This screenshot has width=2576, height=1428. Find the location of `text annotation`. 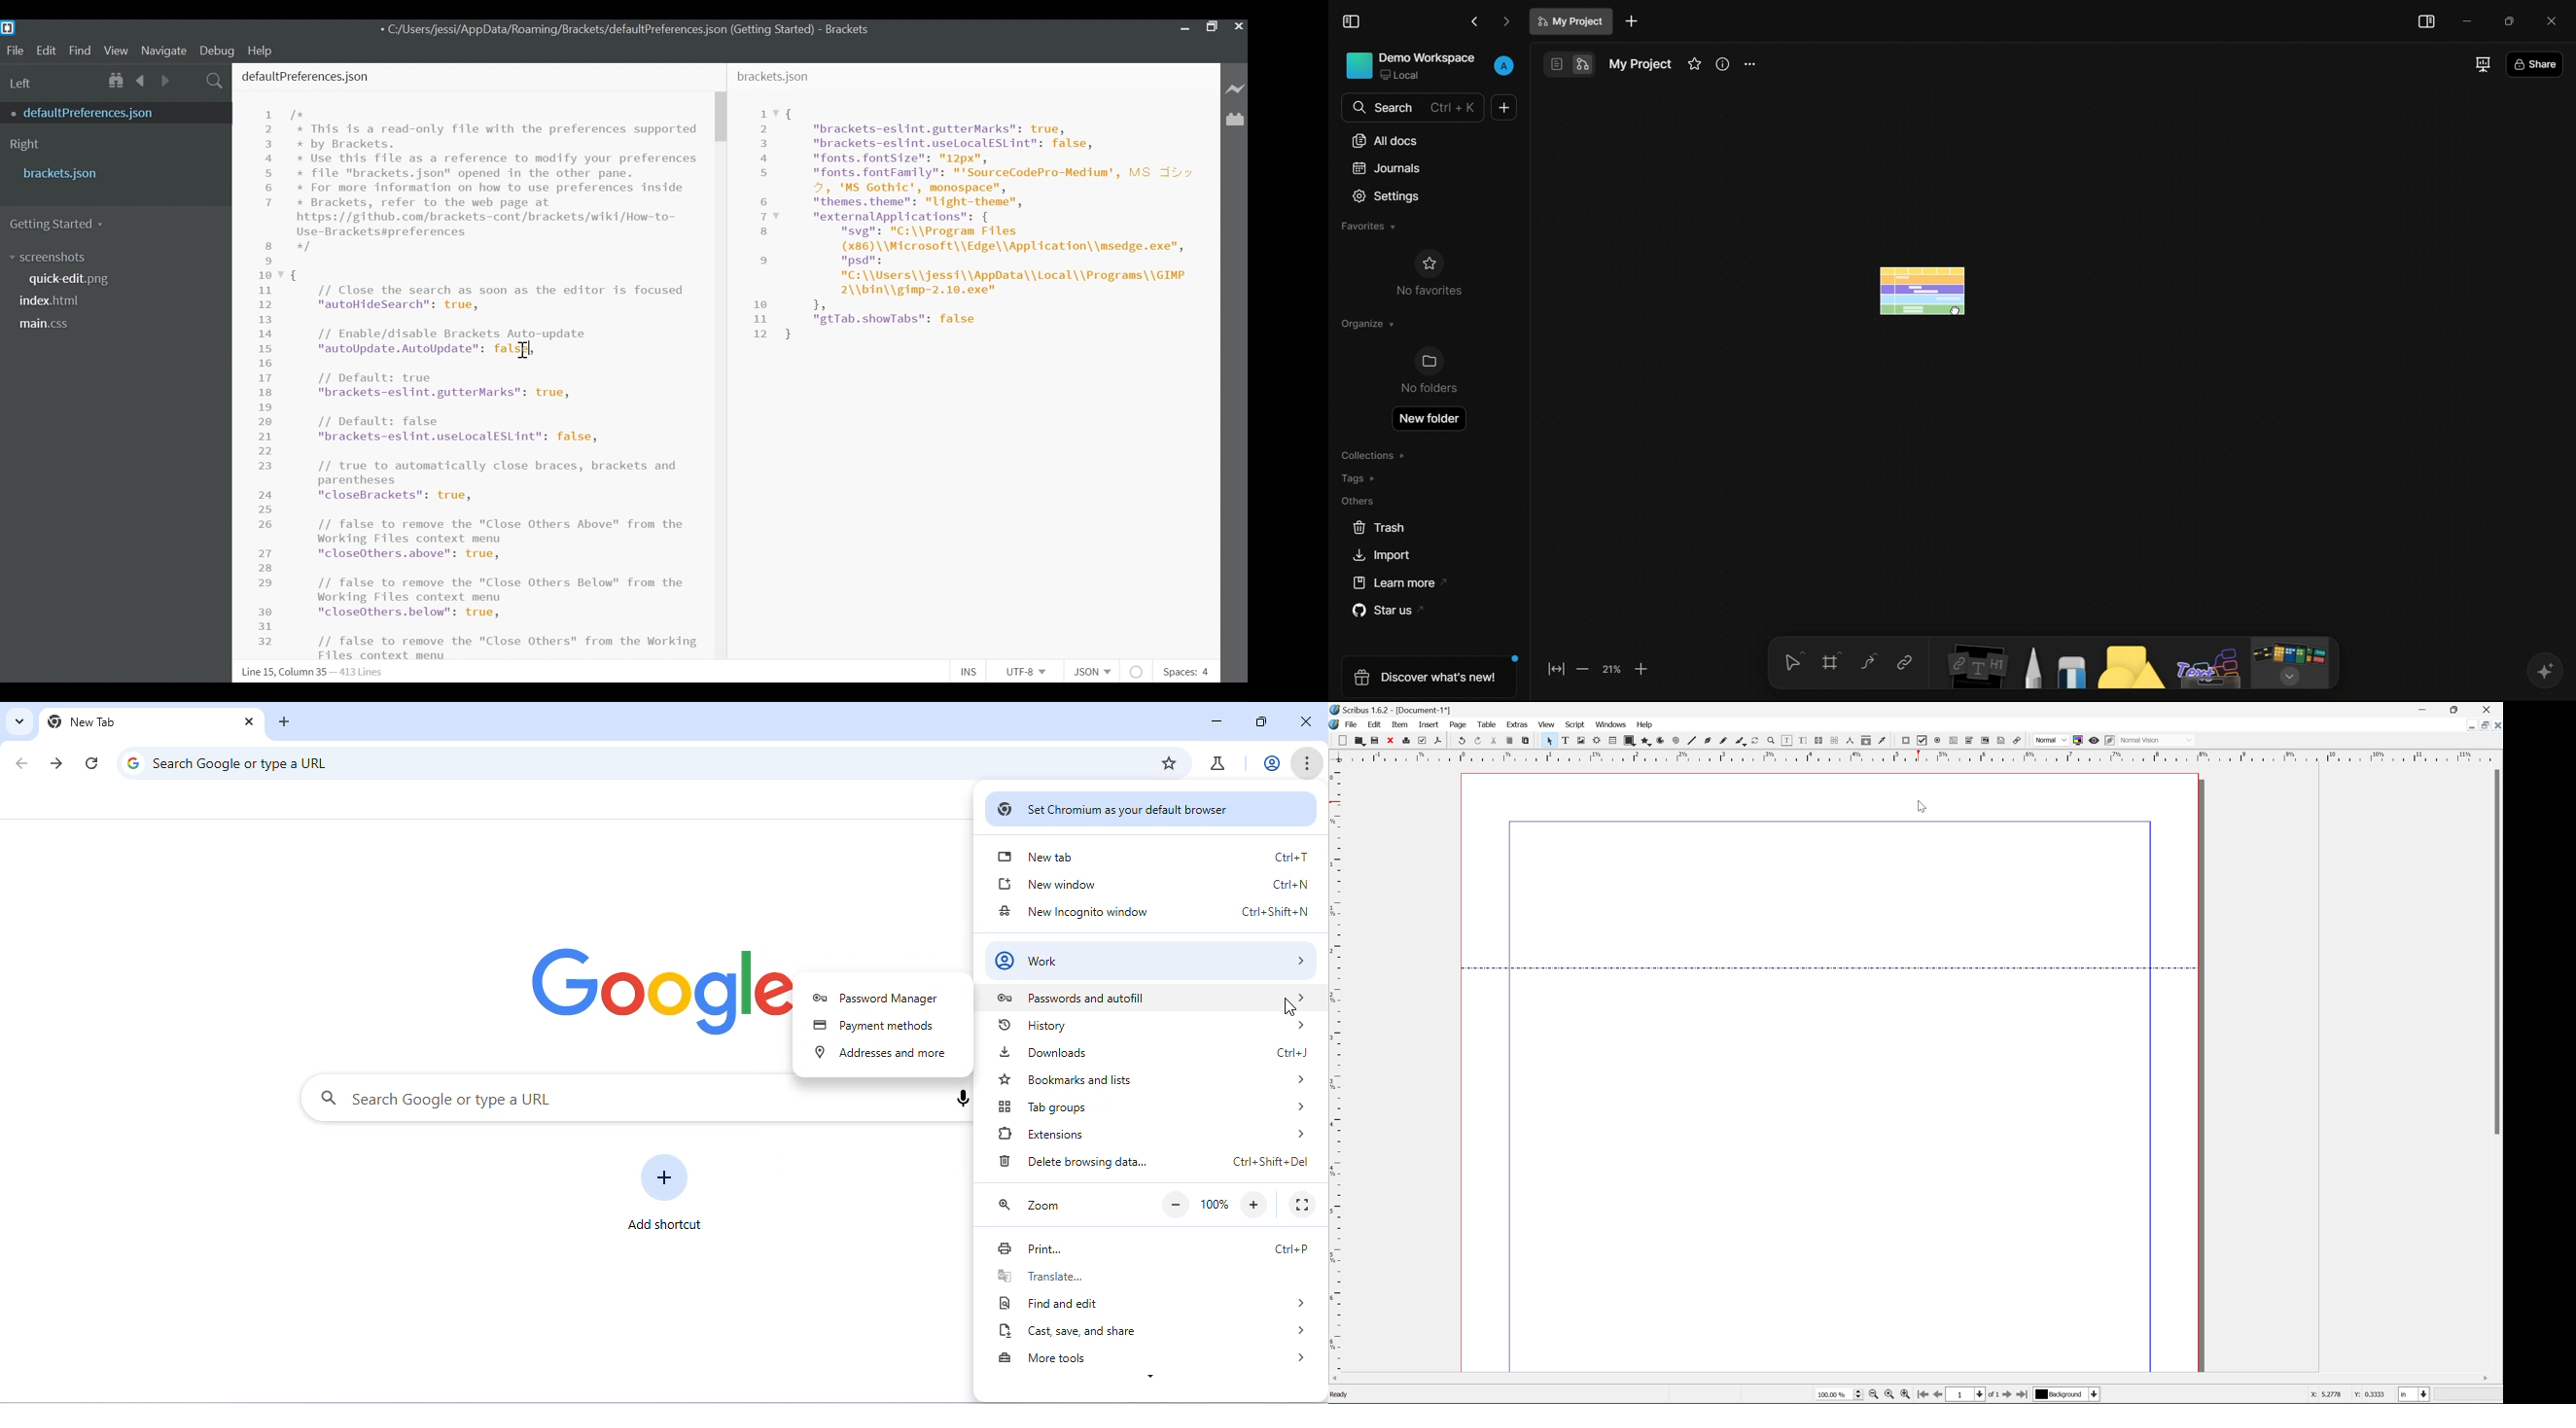

text annotation is located at coordinates (2002, 741).